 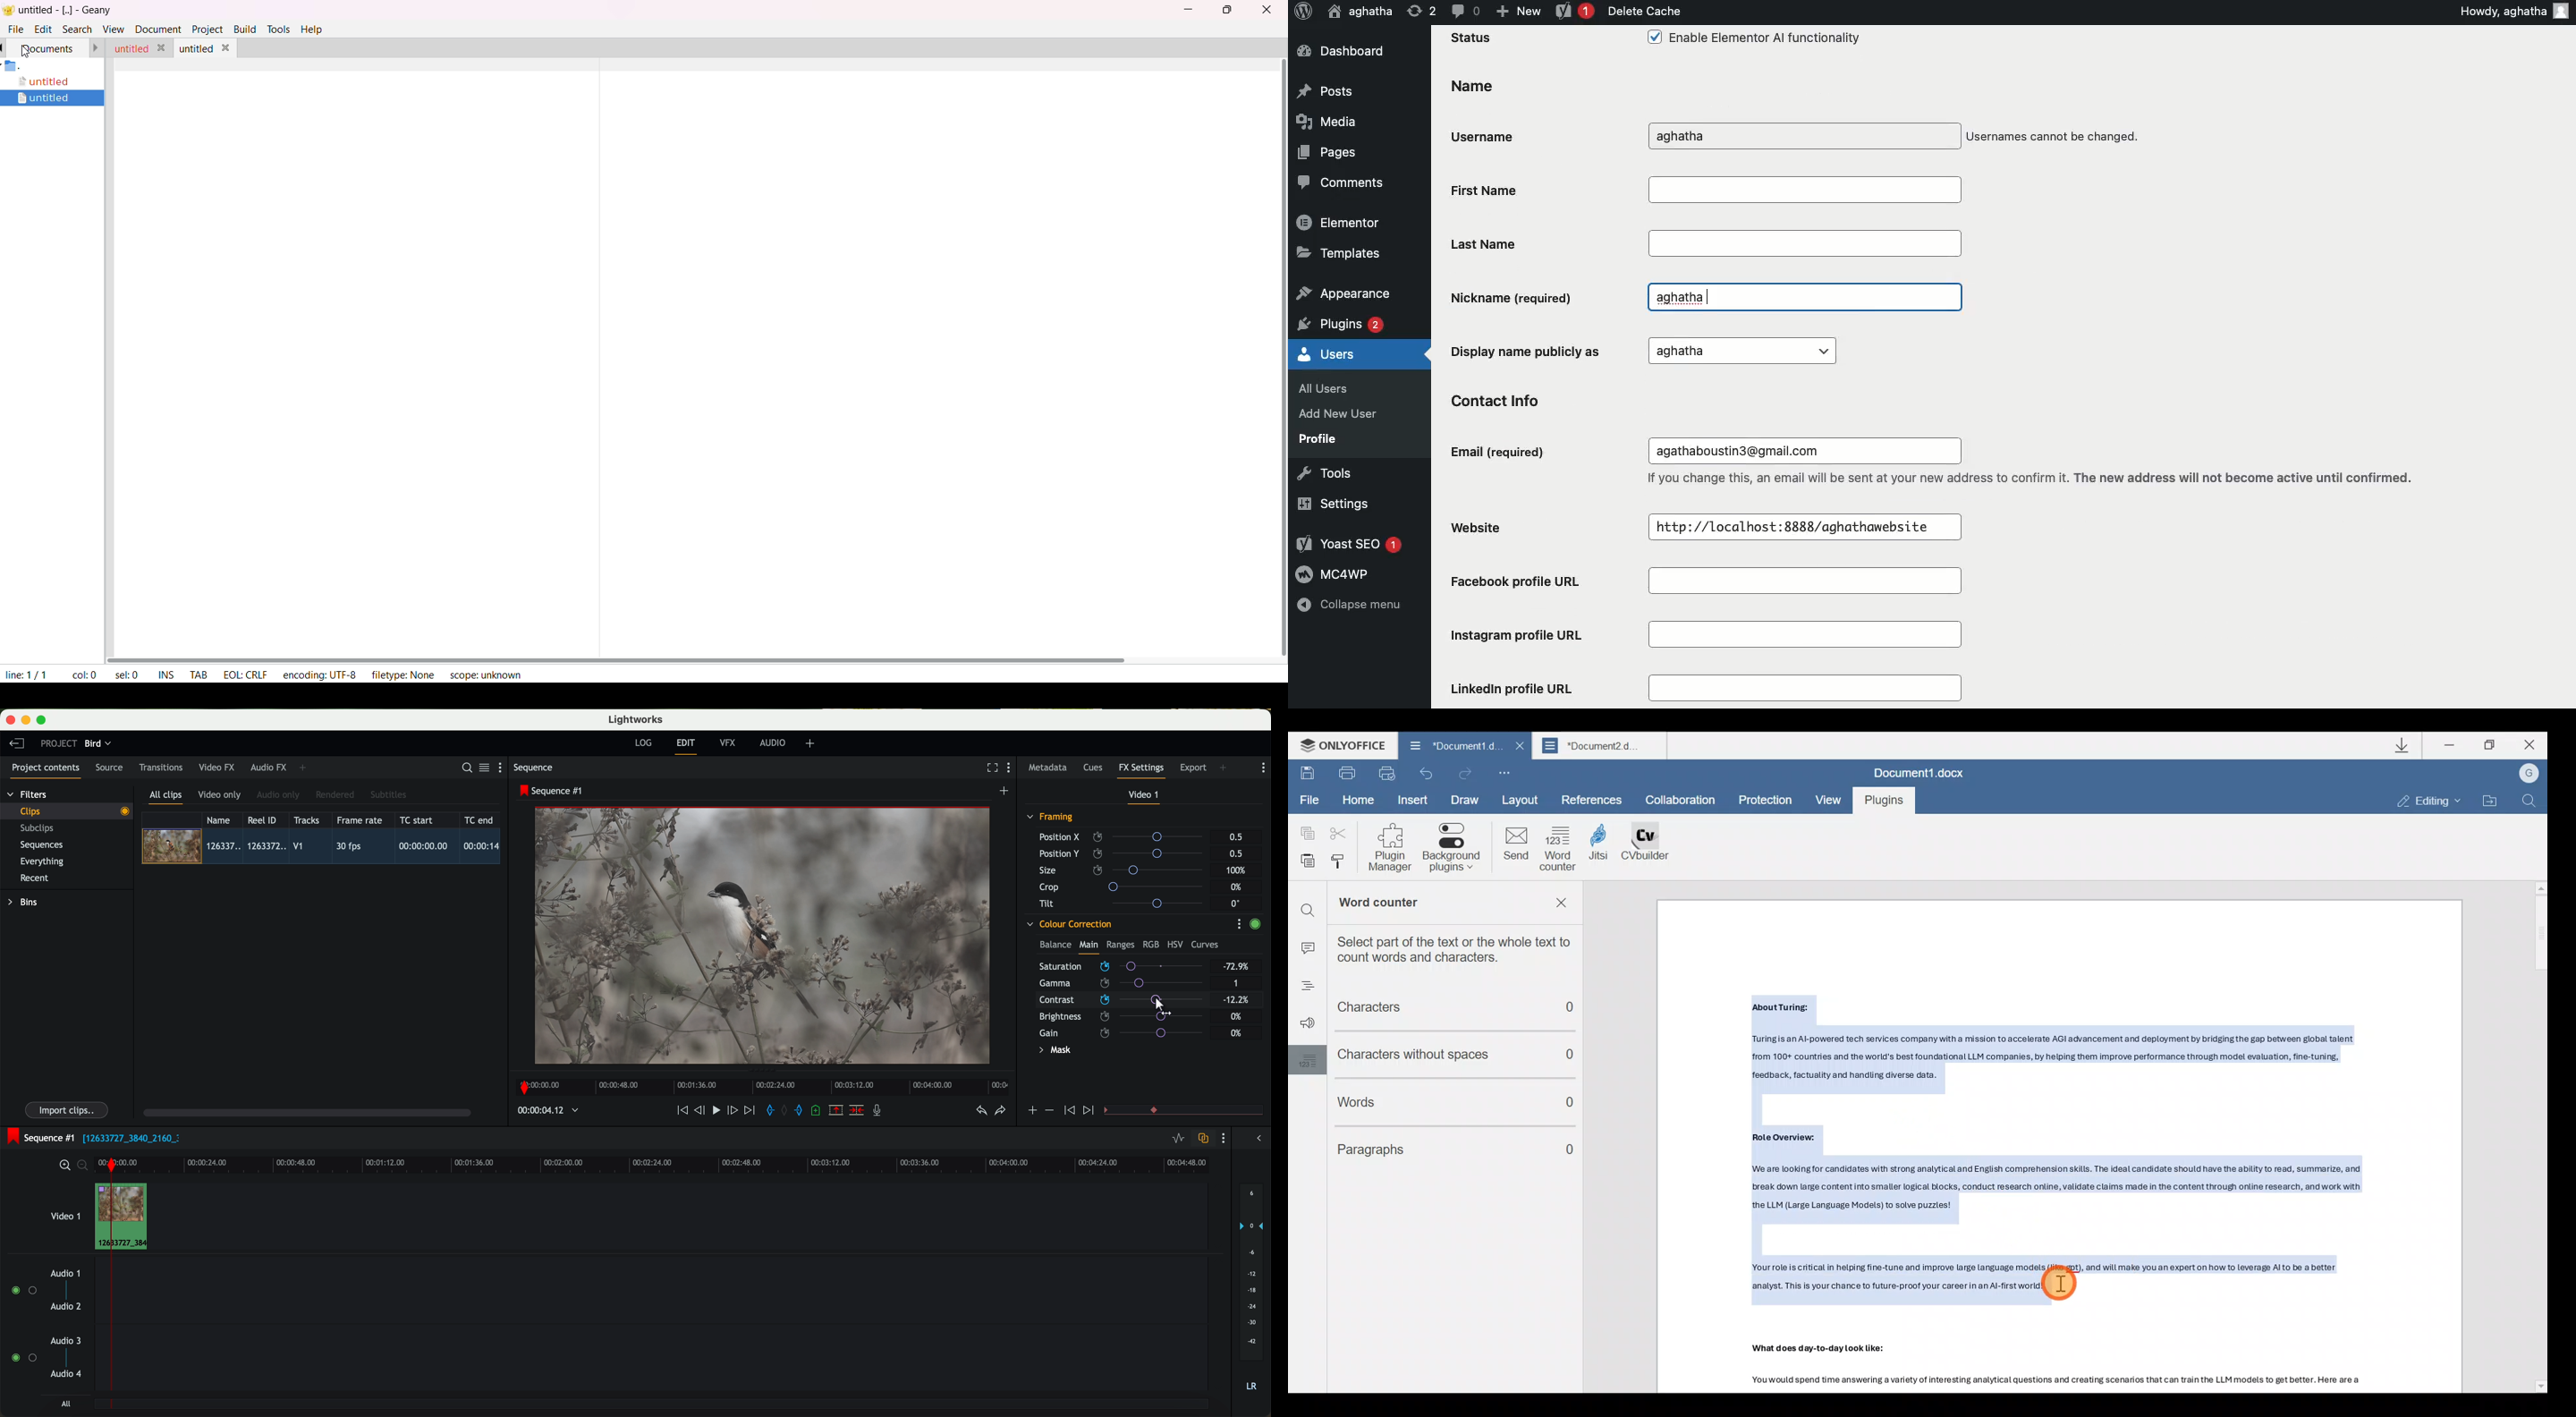 What do you see at coordinates (2420, 801) in the screenshot?
I see `Editing mode` at bounding box center [2420, 801].